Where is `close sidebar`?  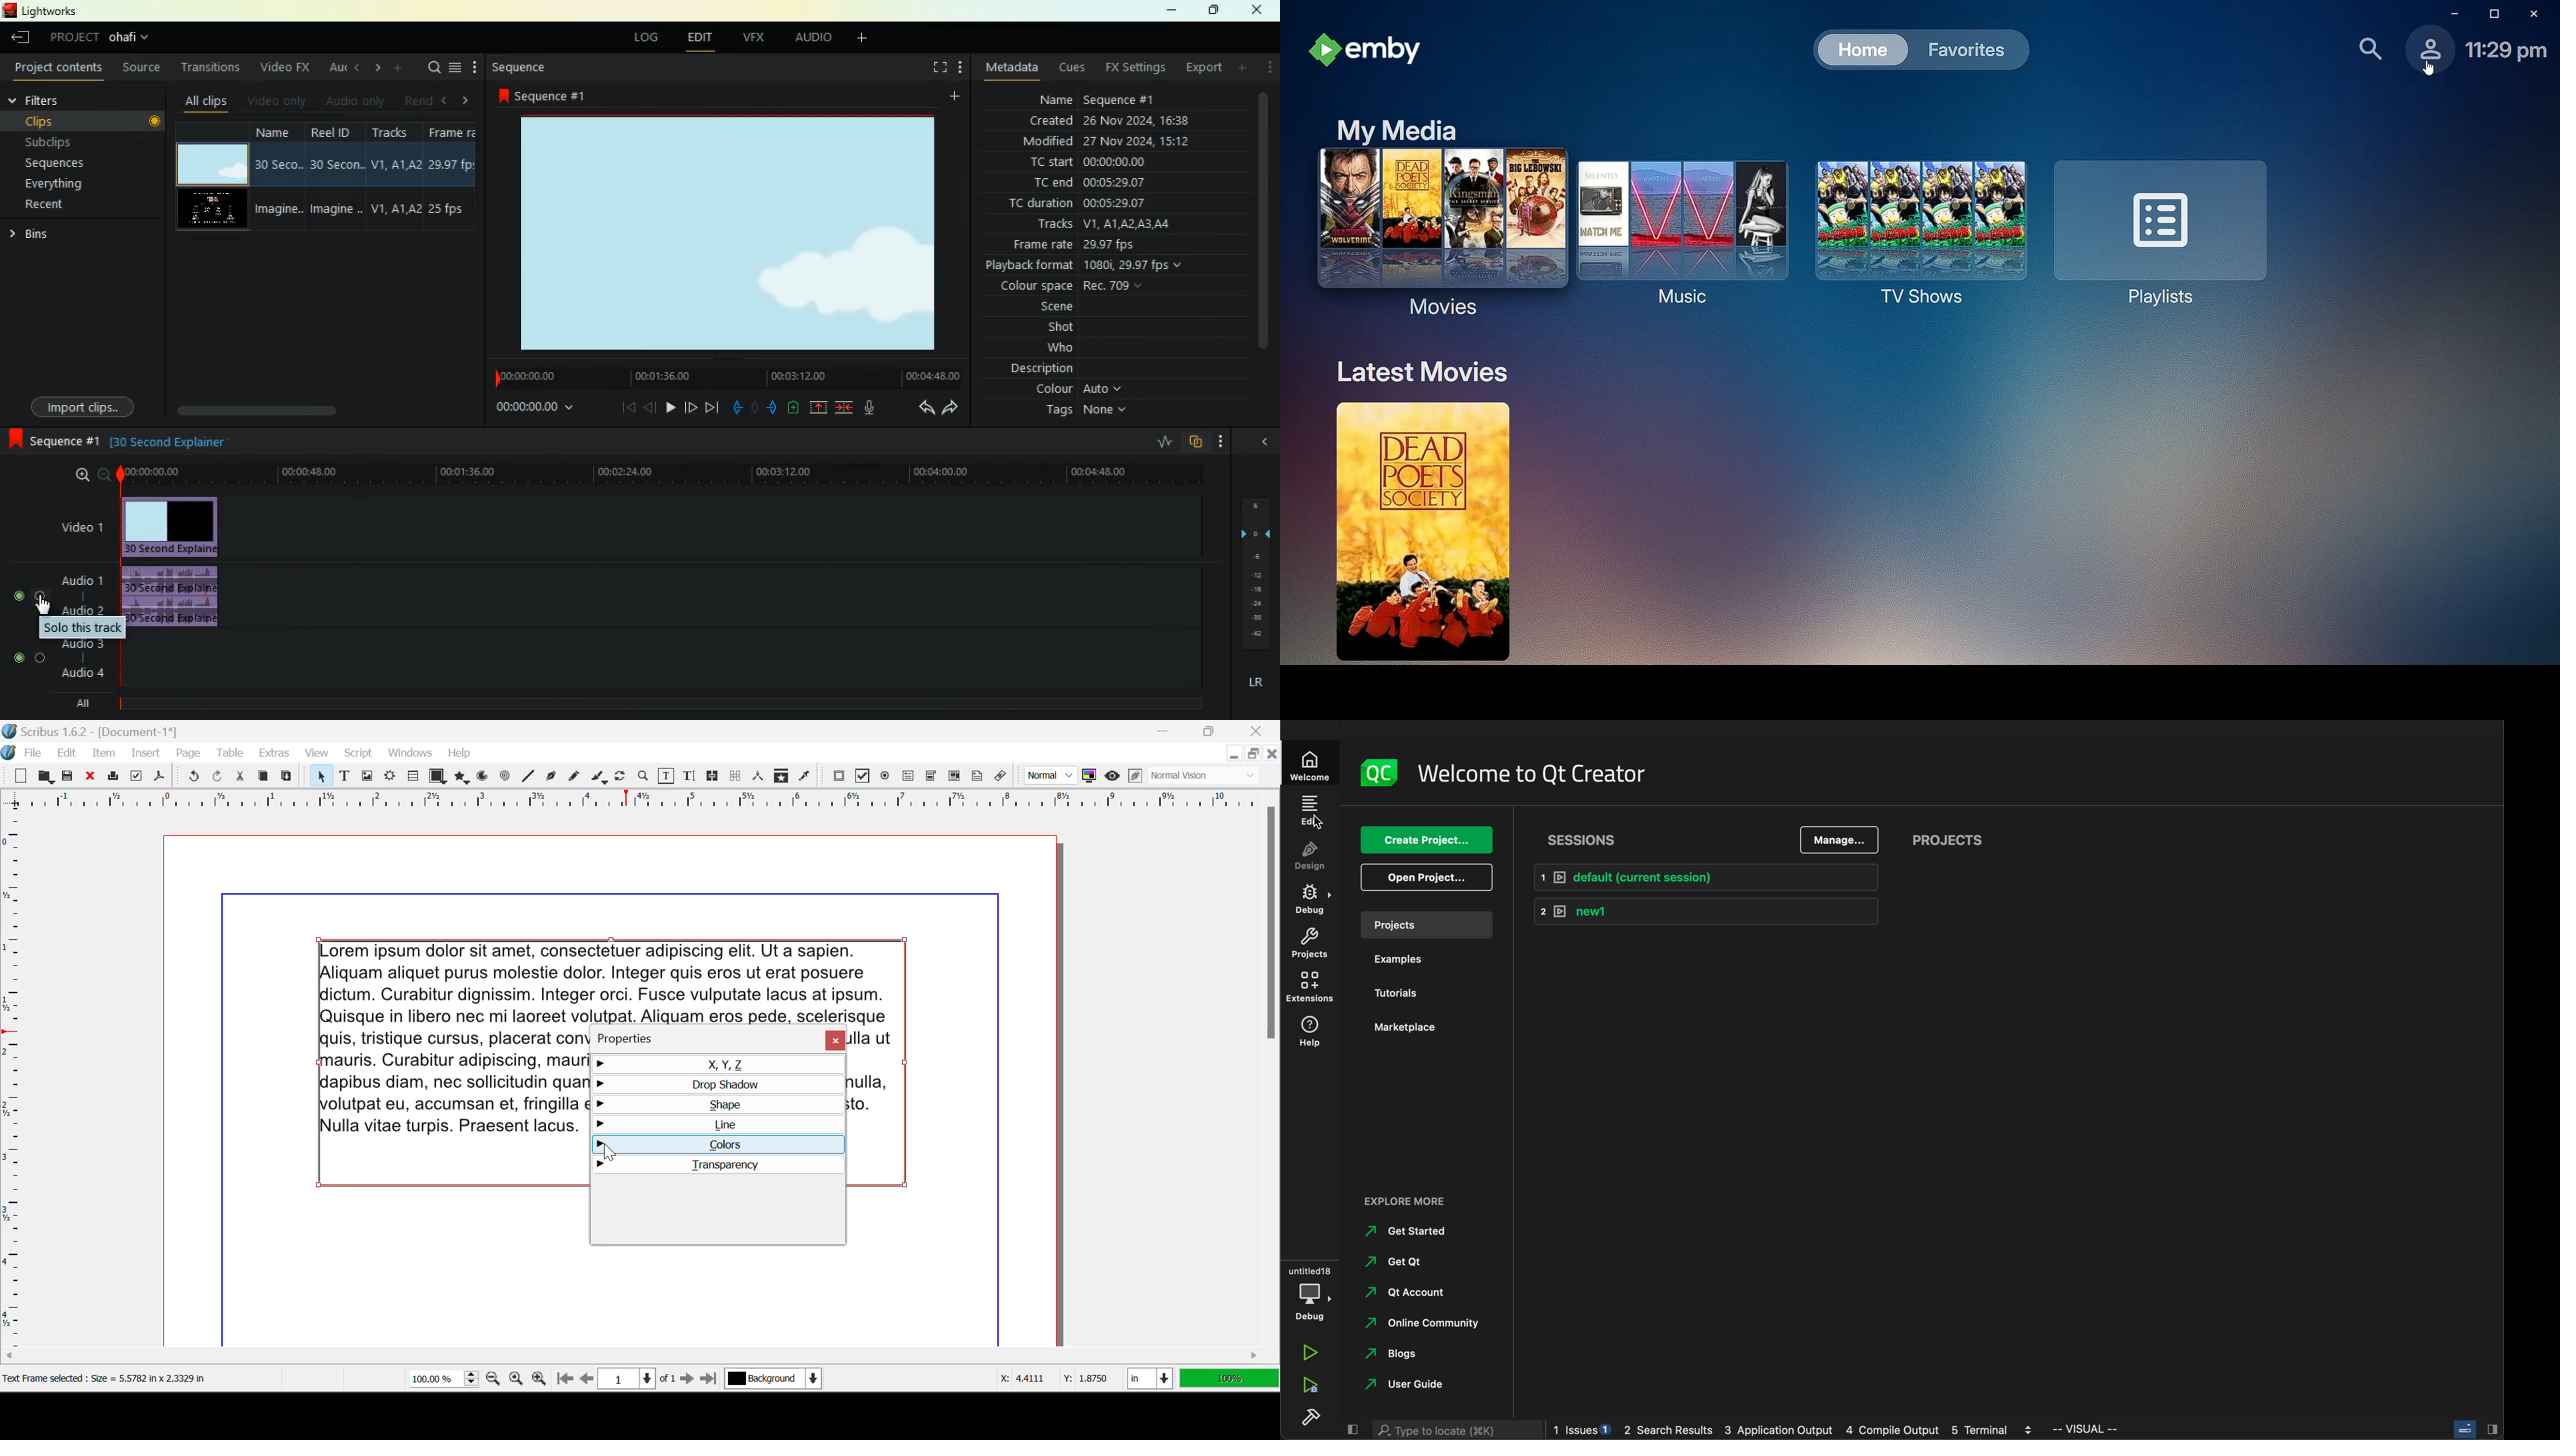 close sidebar is located at coordinates (2476, 1430).